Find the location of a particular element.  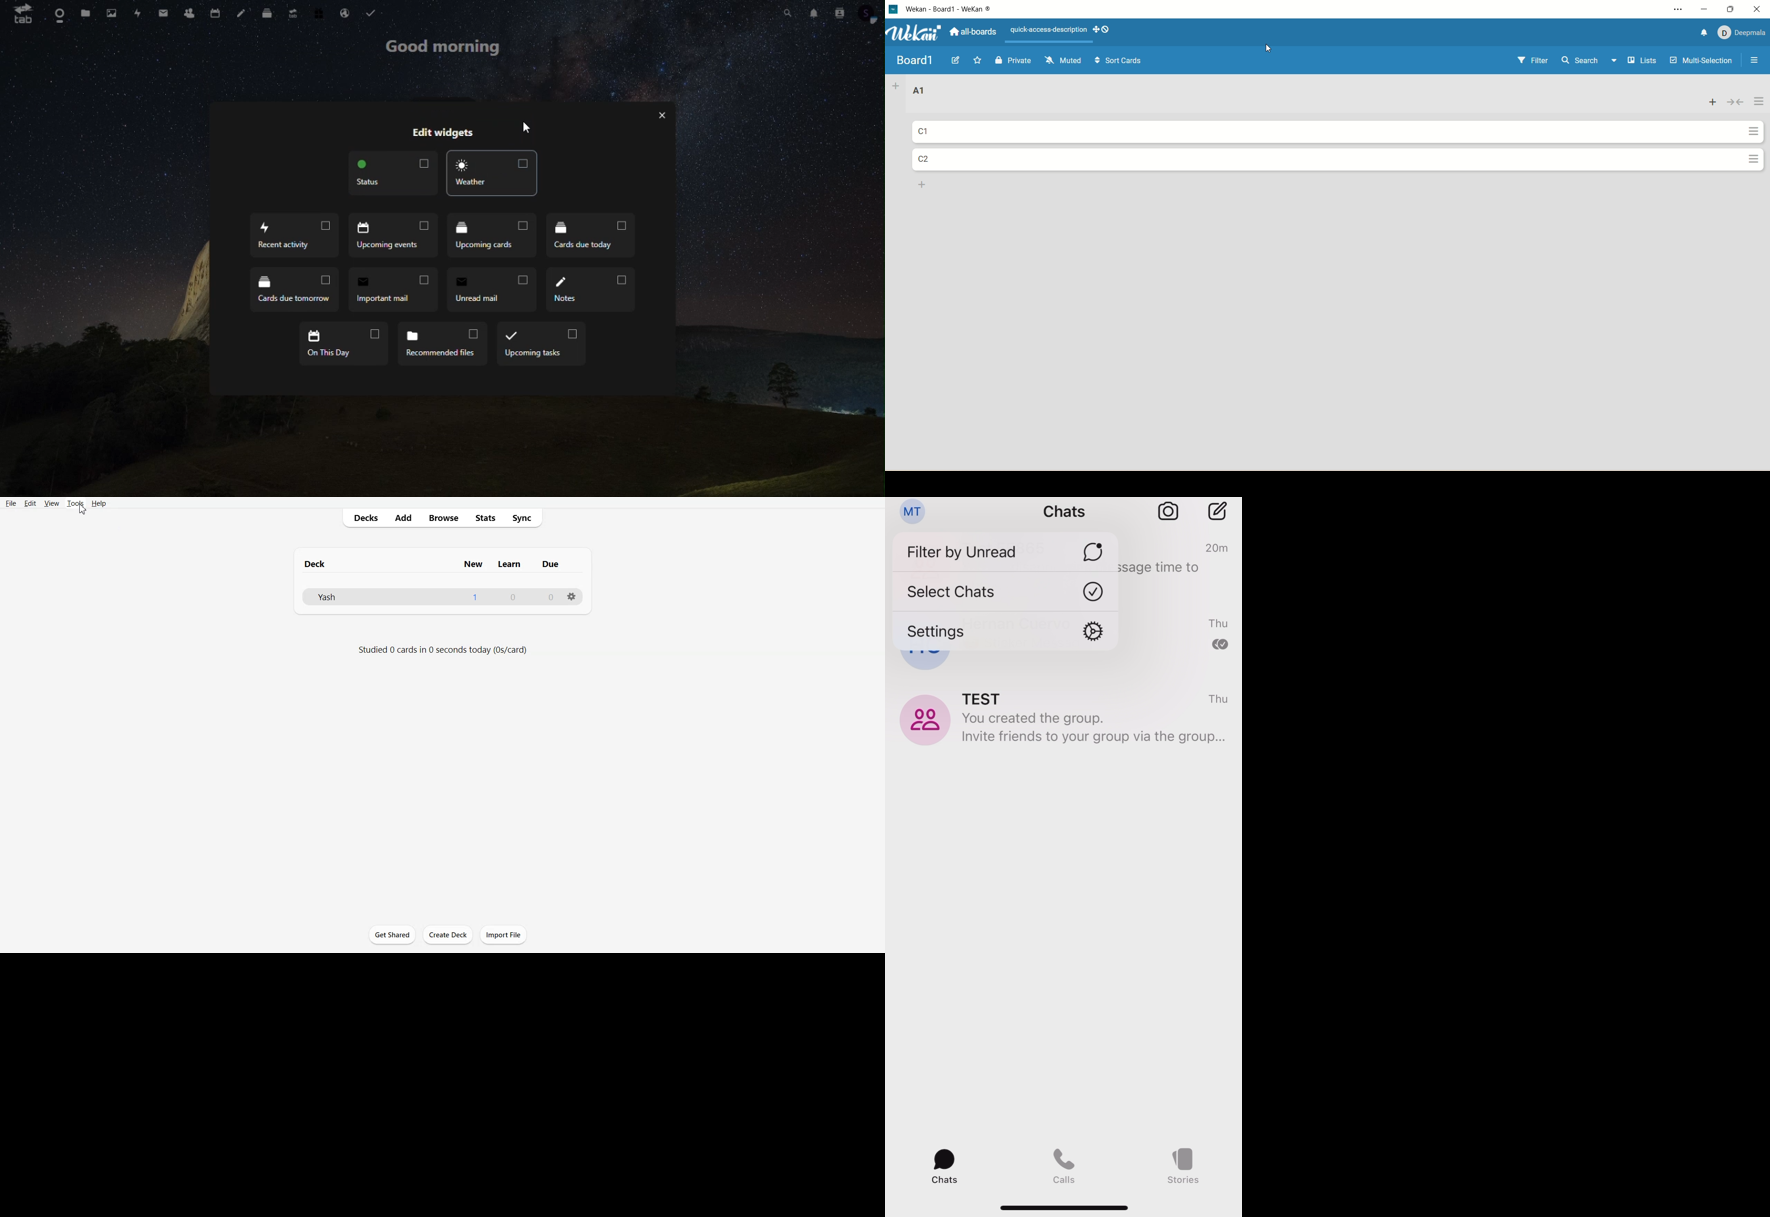

card title is located at coordinates (929, 131).